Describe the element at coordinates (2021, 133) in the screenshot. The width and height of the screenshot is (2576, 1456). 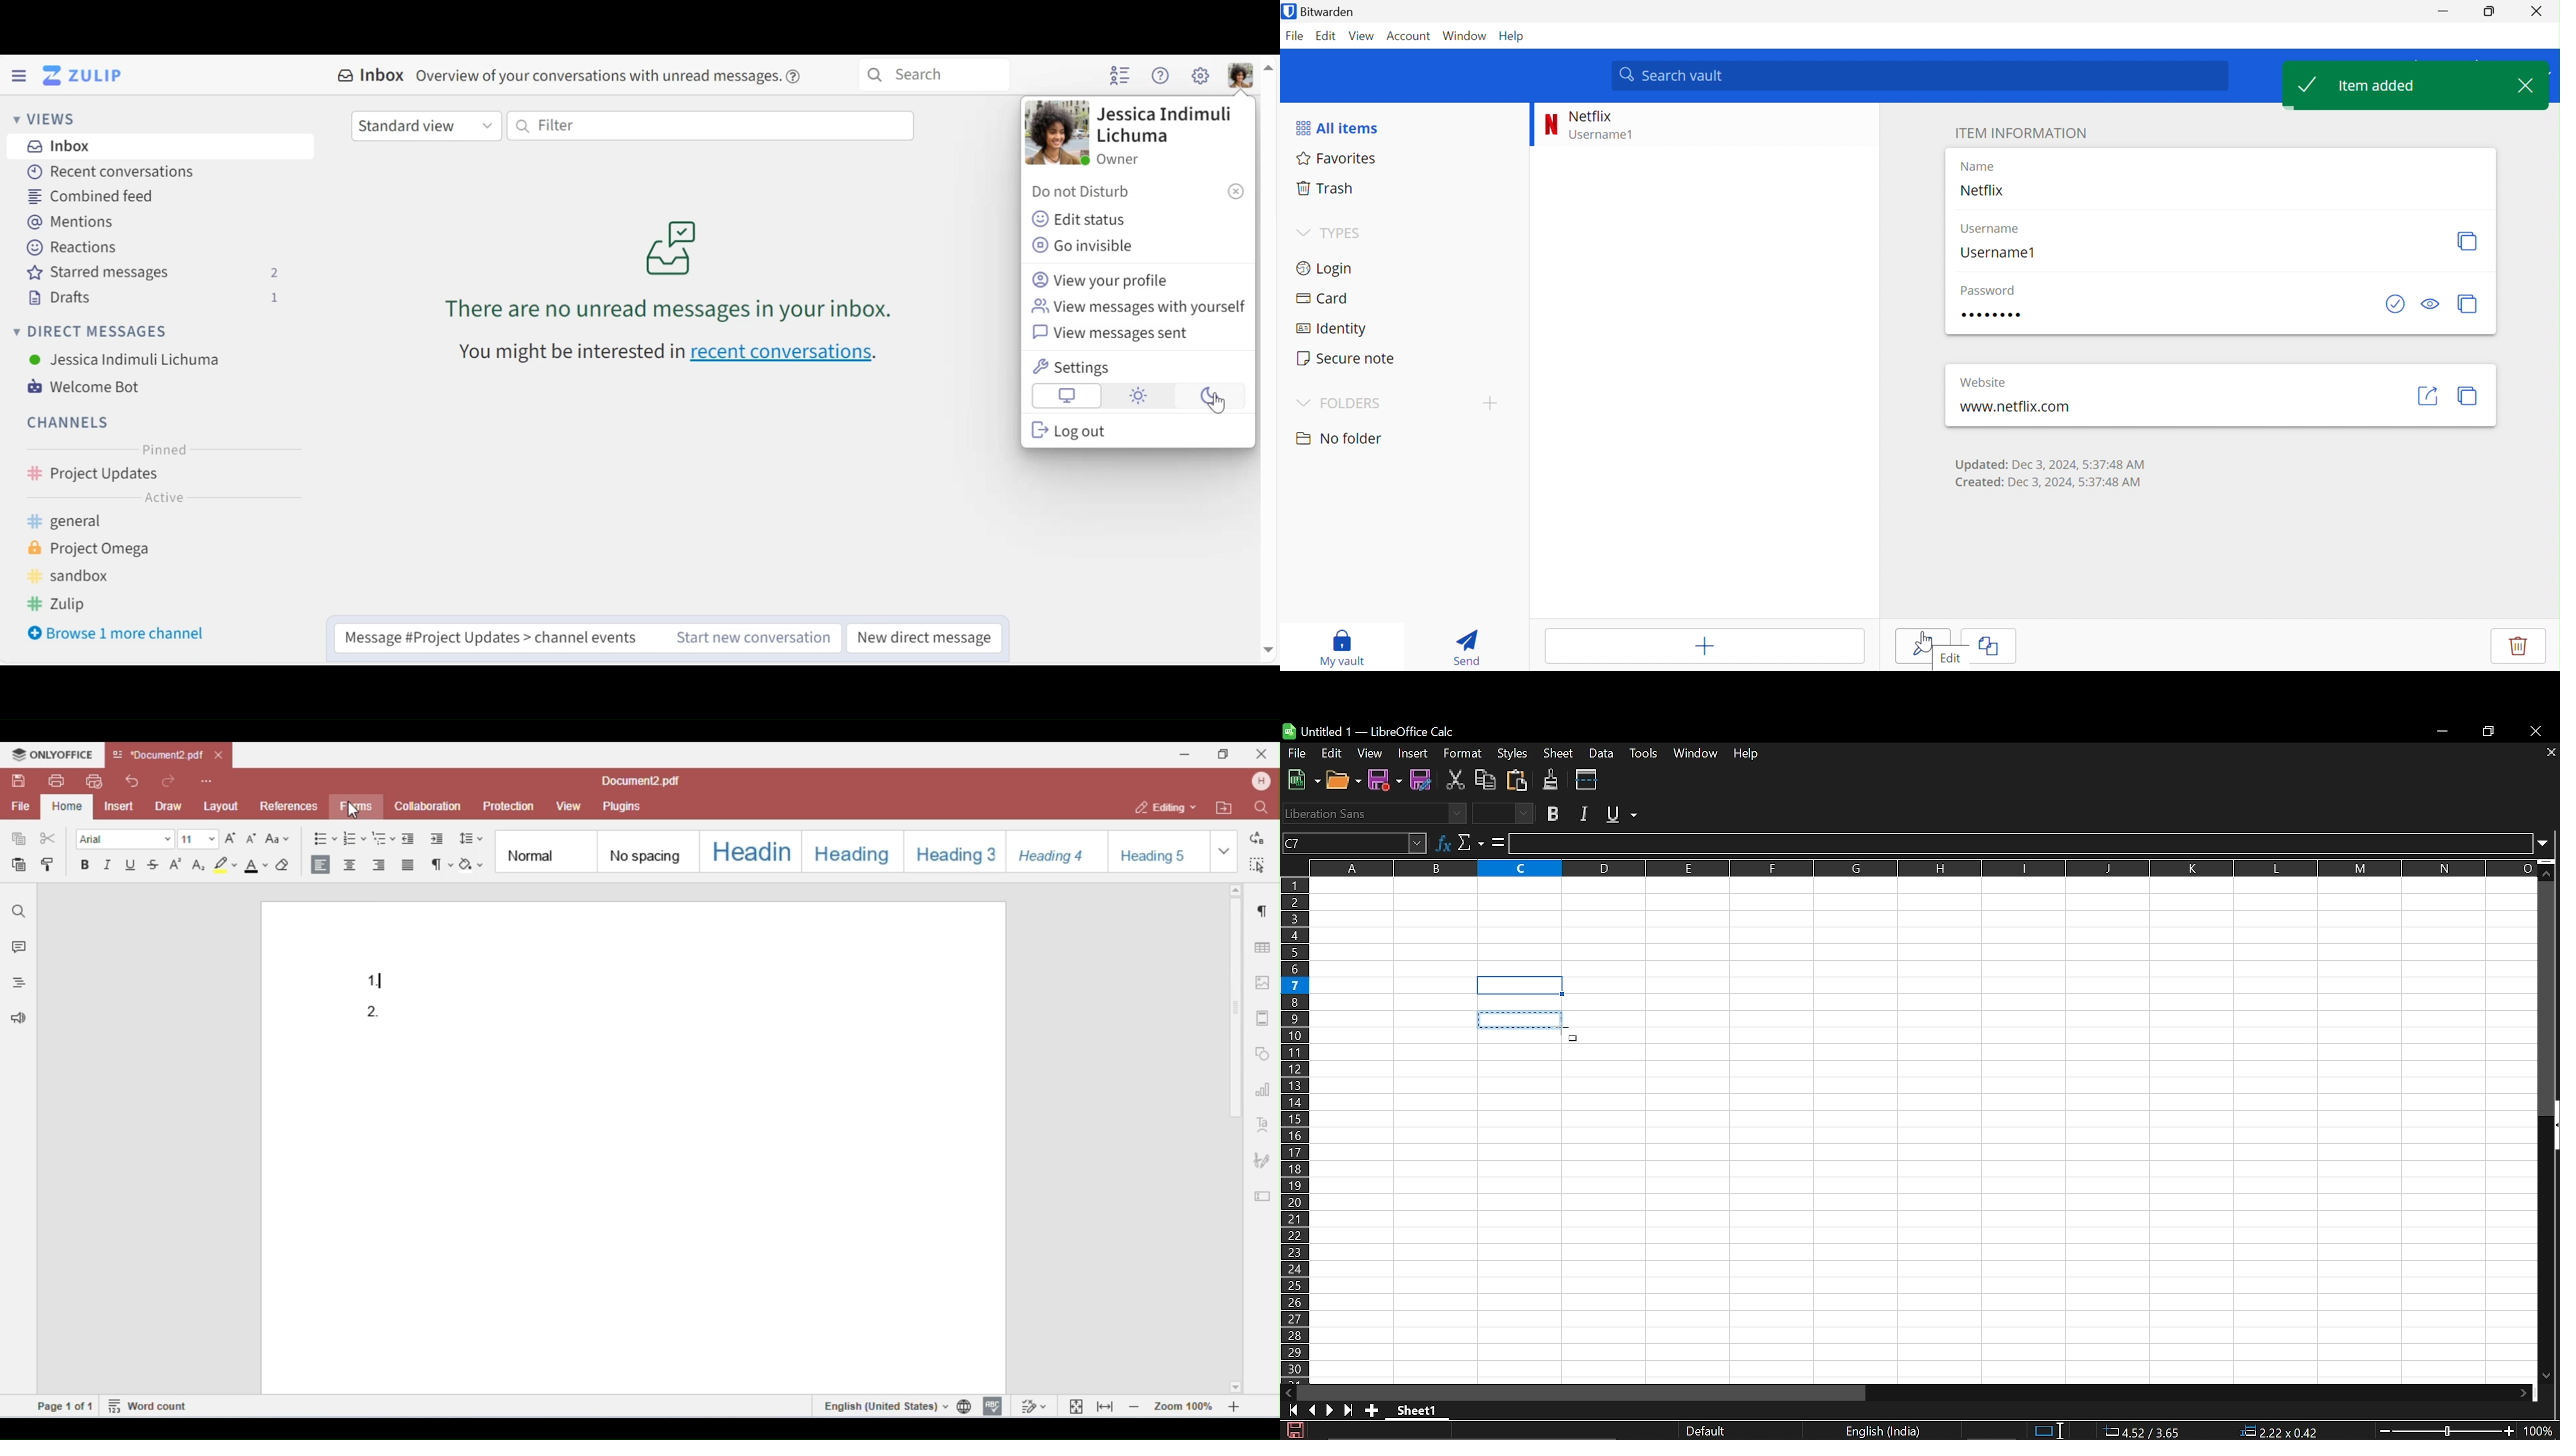
I see `ITEM INFORMATION` at that location.